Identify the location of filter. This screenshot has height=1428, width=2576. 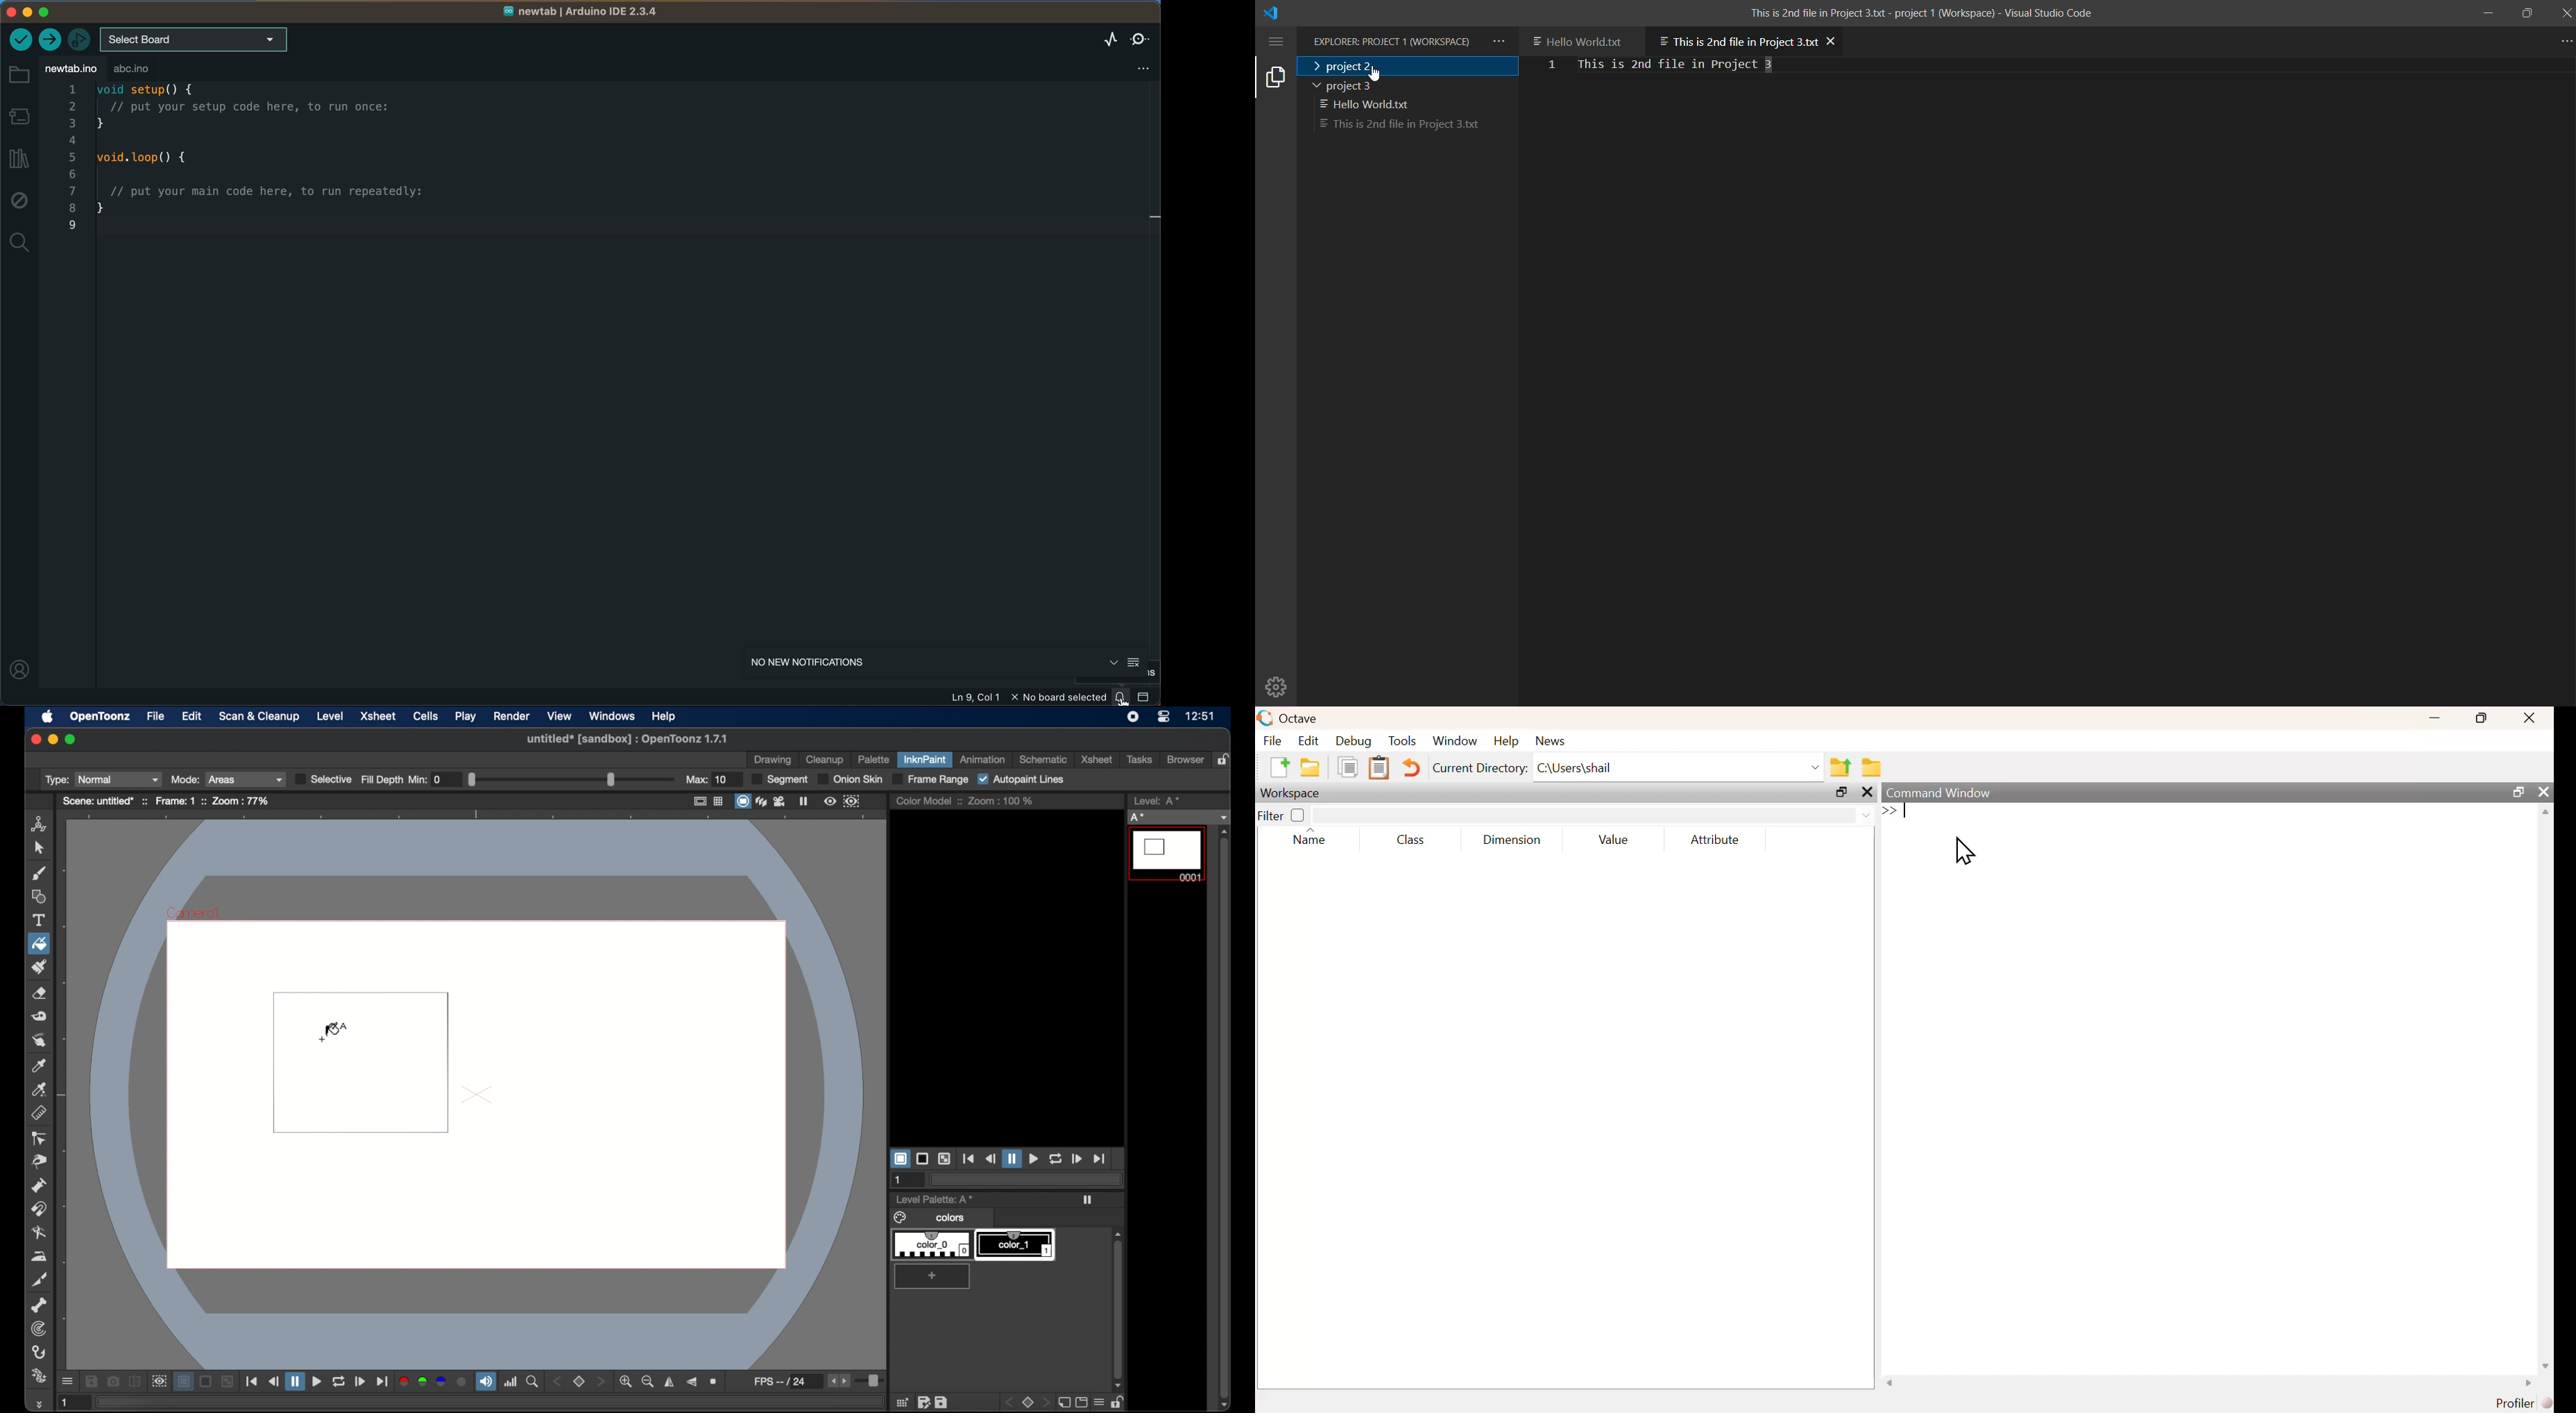
(1271, 815).